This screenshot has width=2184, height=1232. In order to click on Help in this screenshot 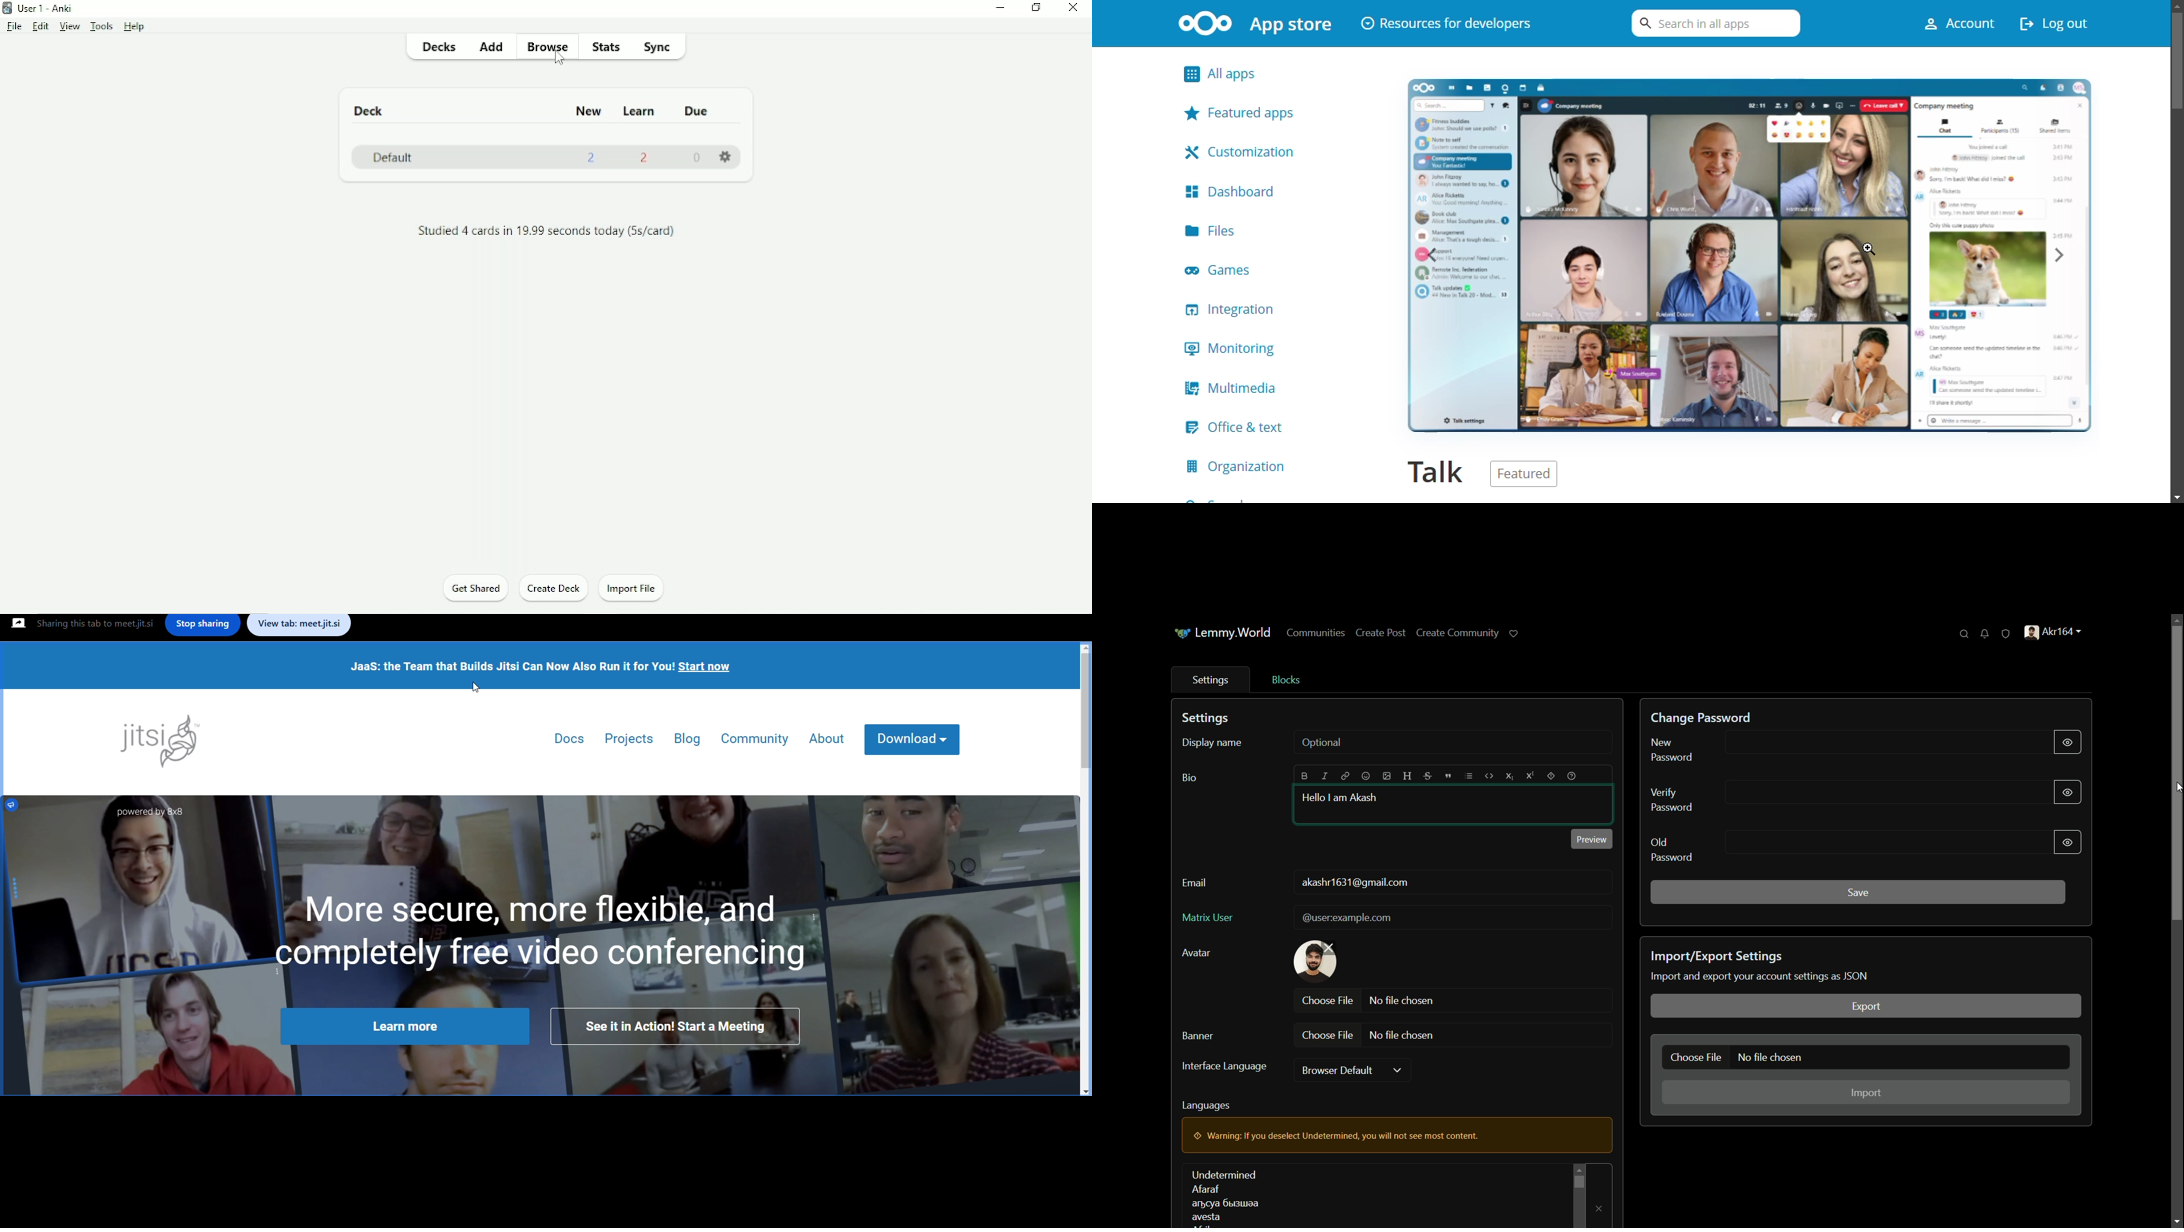, I will do `click(135, 26)`.